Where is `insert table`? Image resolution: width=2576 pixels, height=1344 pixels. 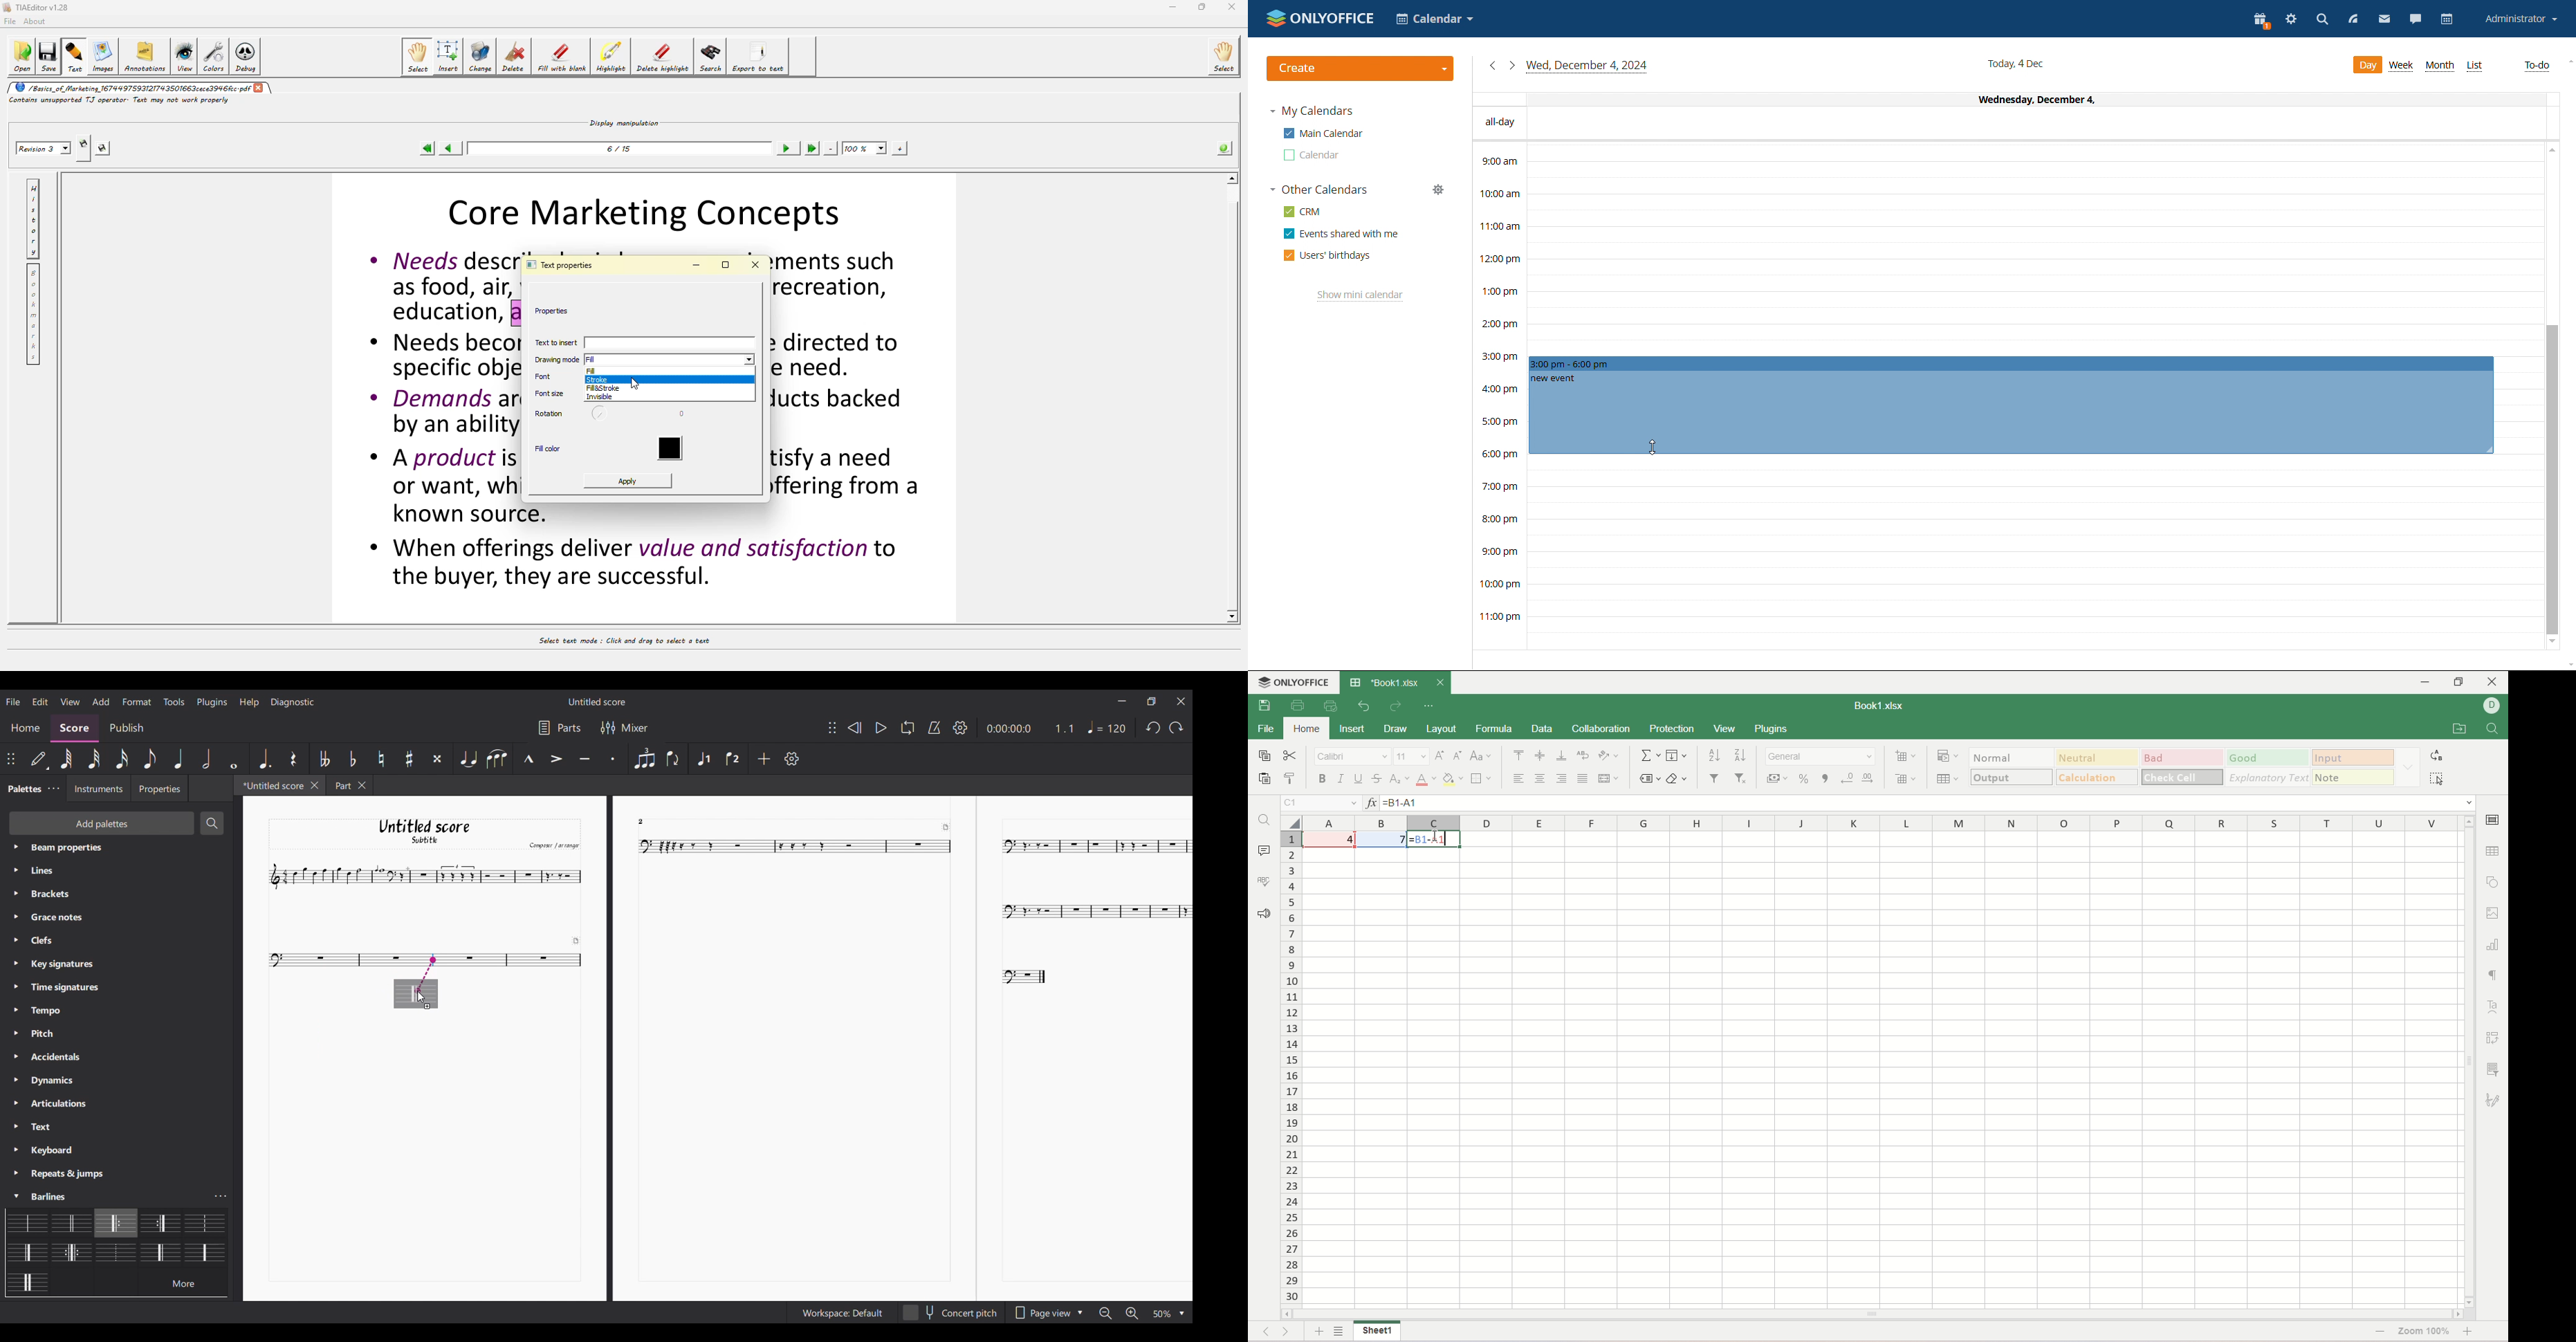 insert table is located at coordinates (1948, 777).